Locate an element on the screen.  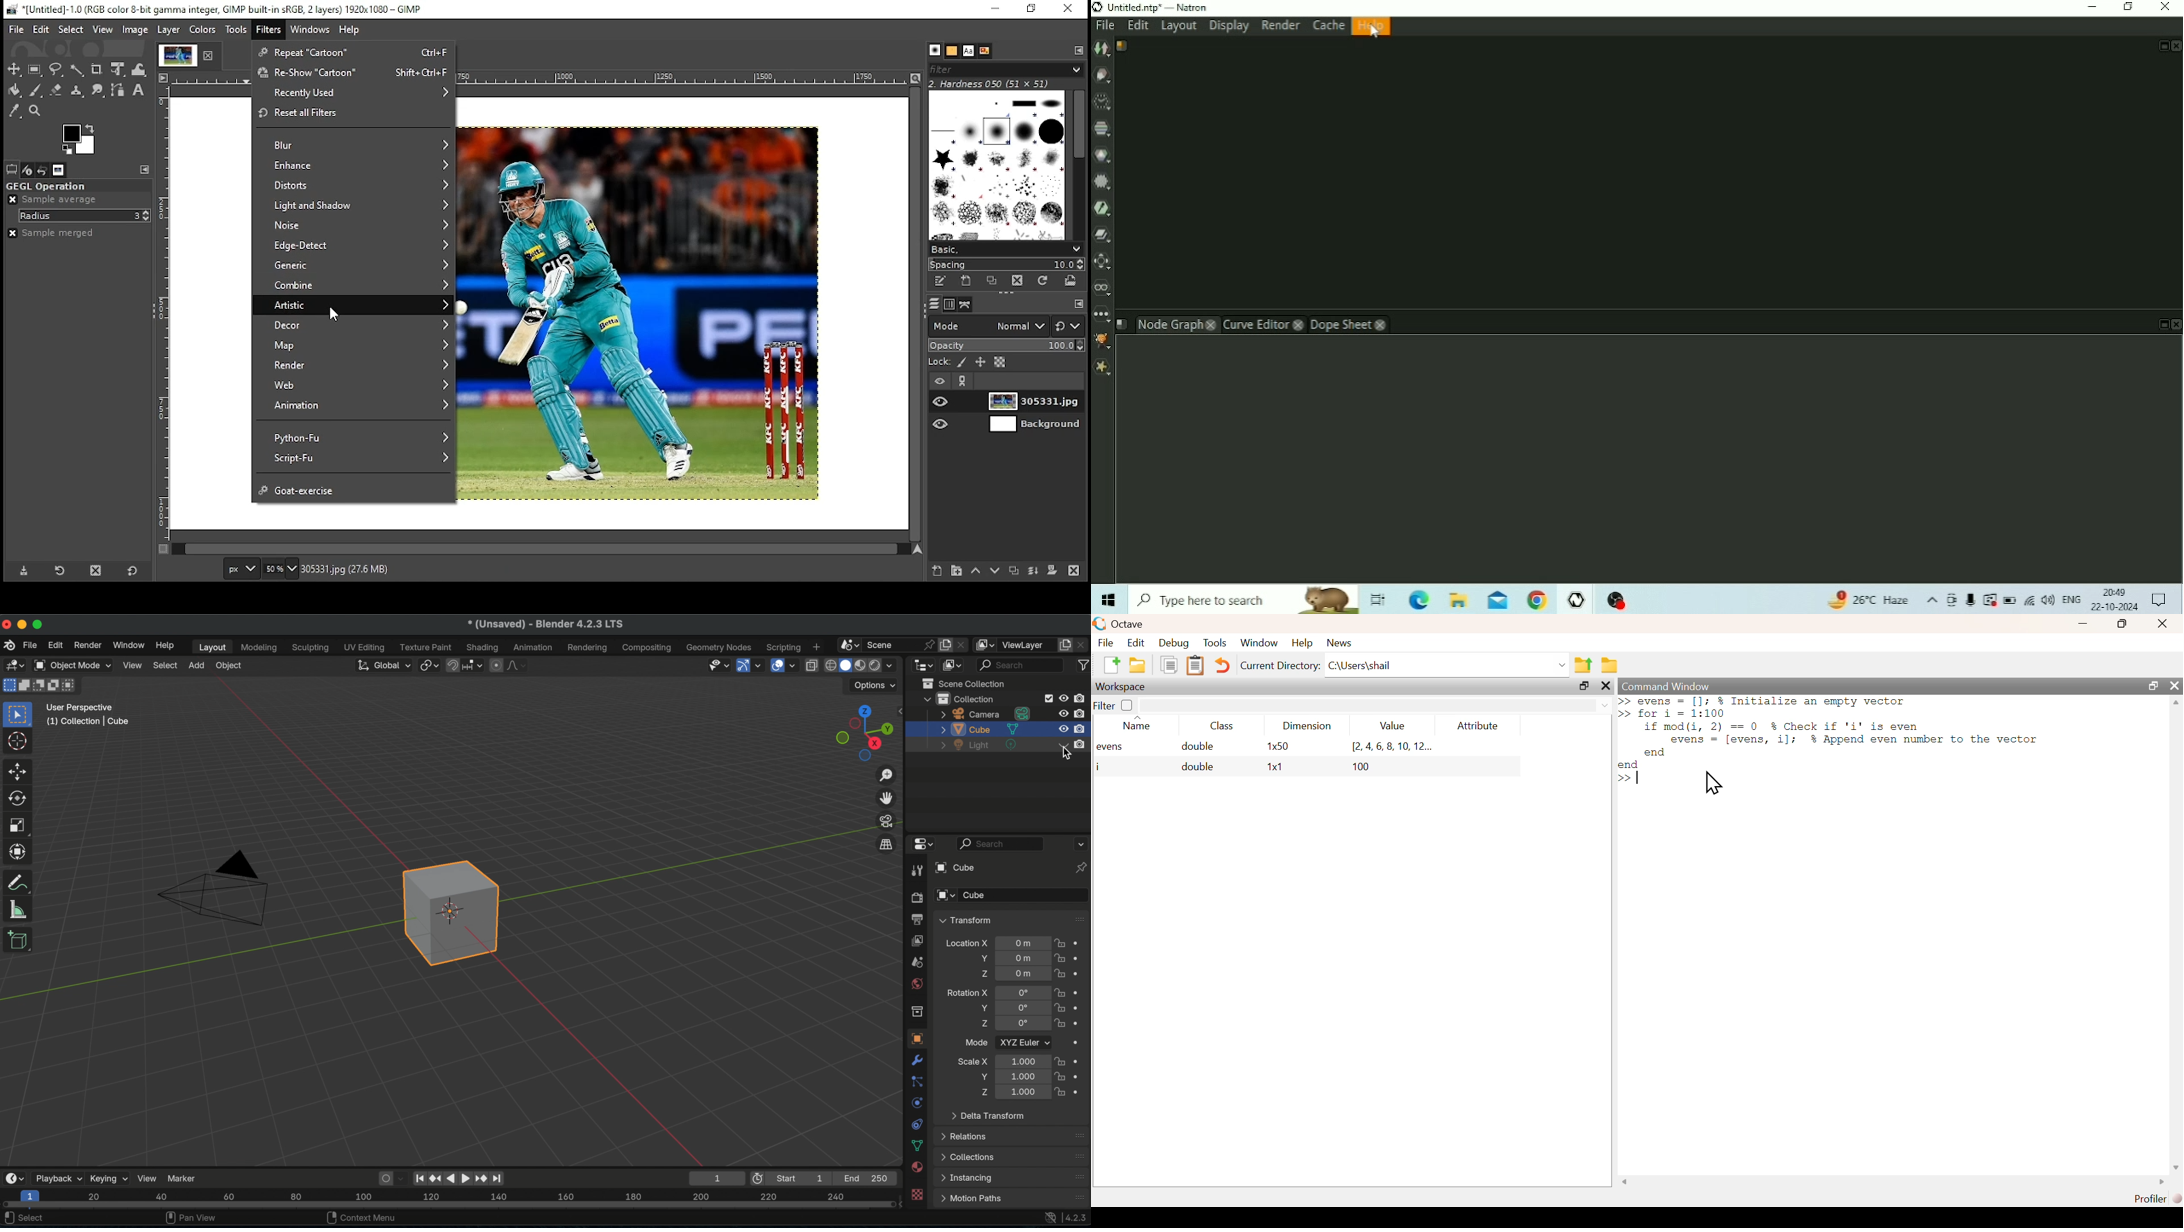
scale Z is located at coordinates (981, 1092).